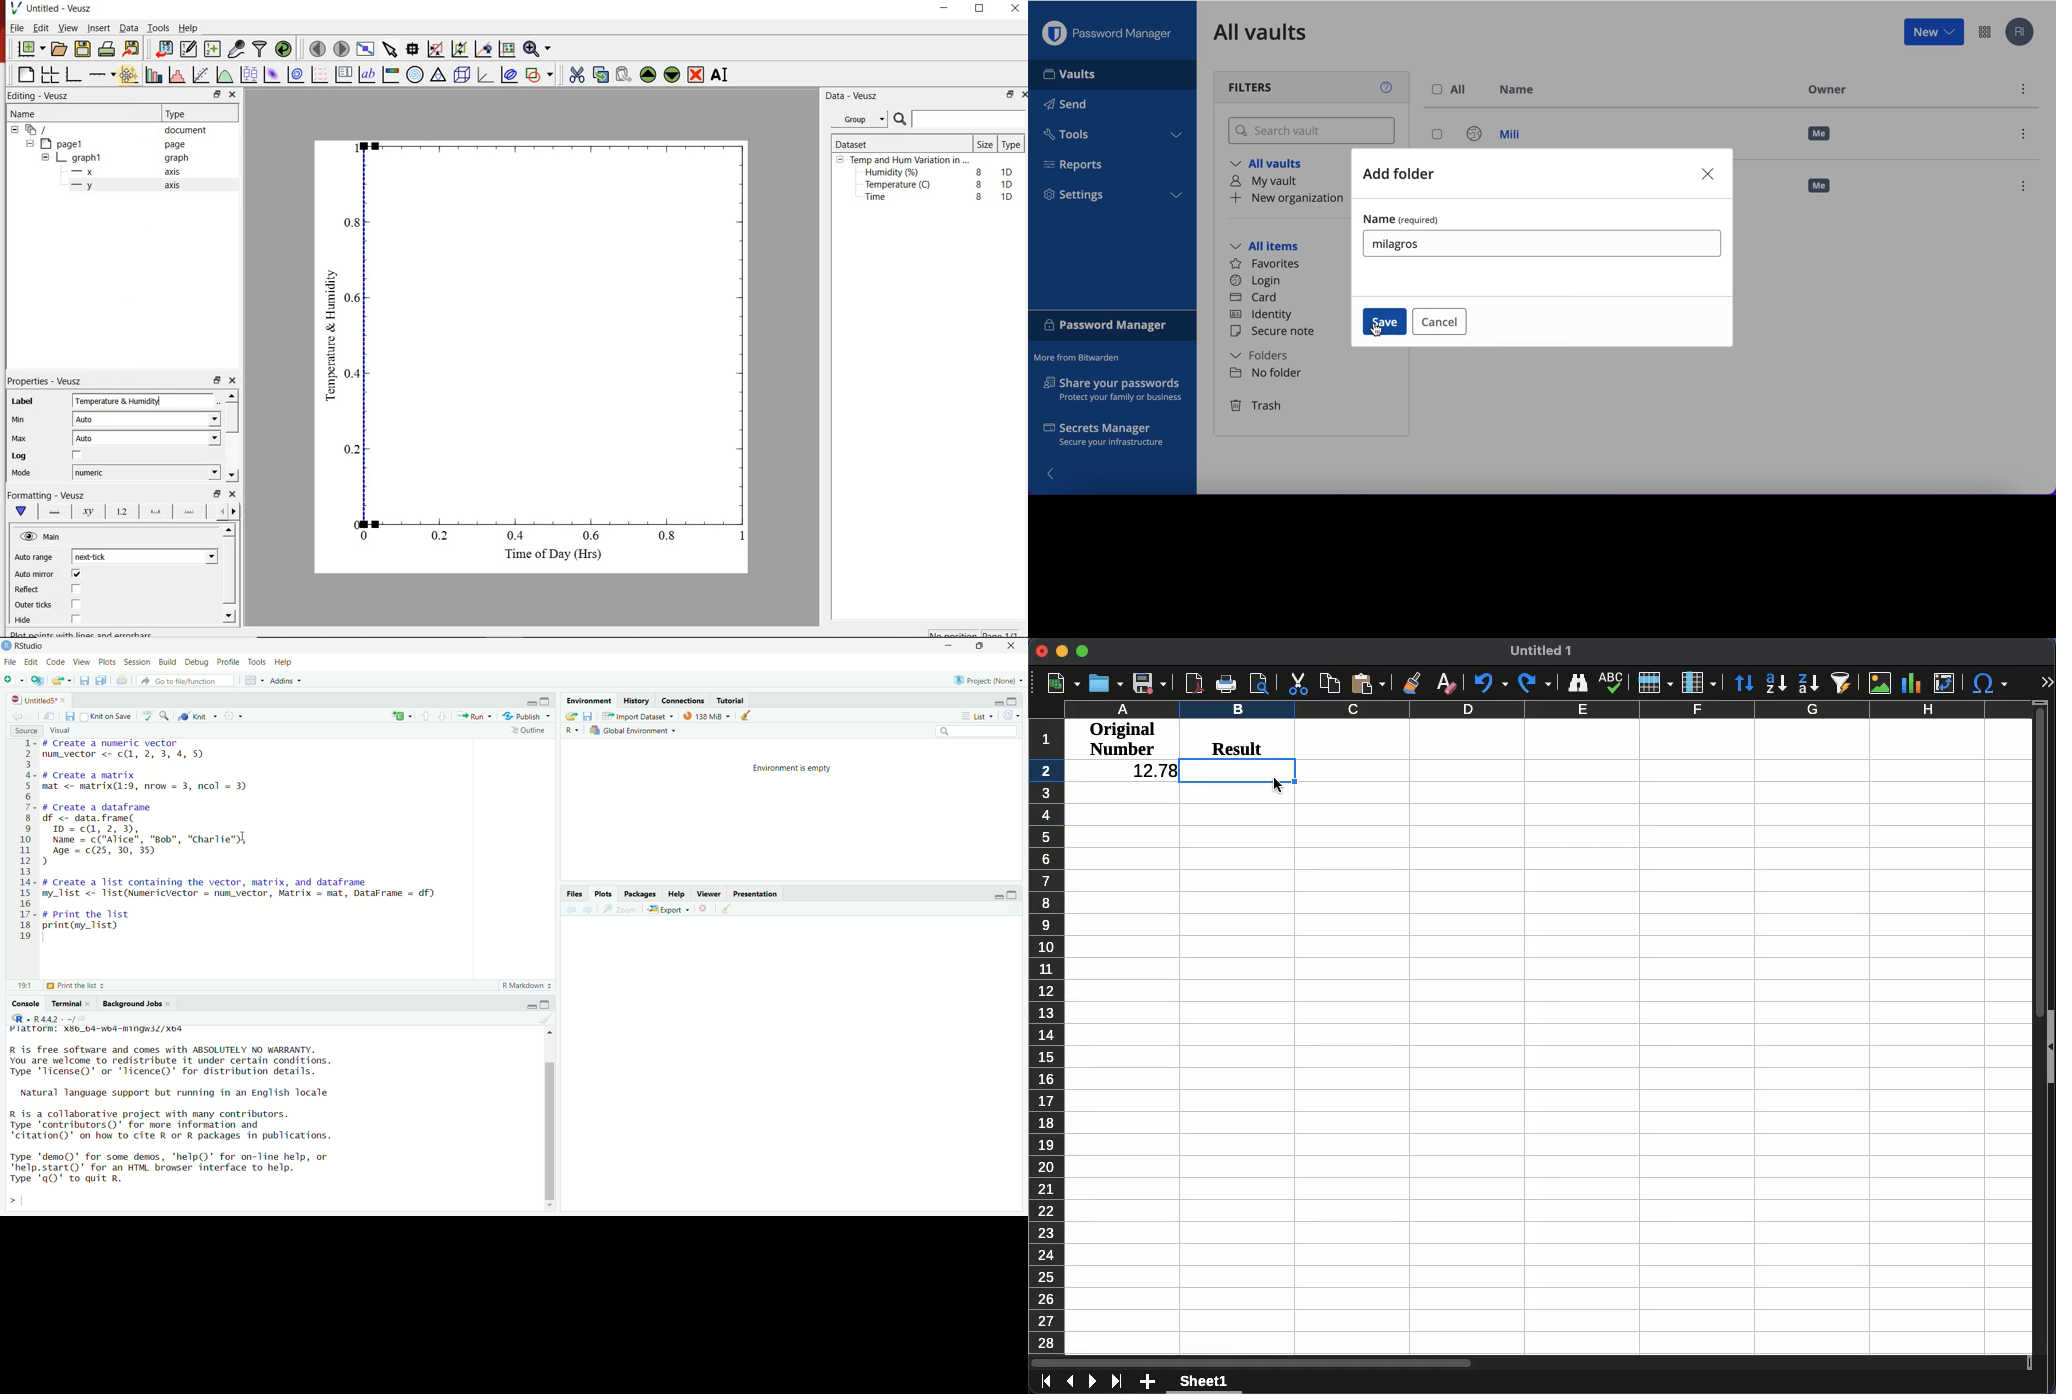  Describe the element at coordinates (316, 49) in the screenshot. I see `move to the previous page` at that location.